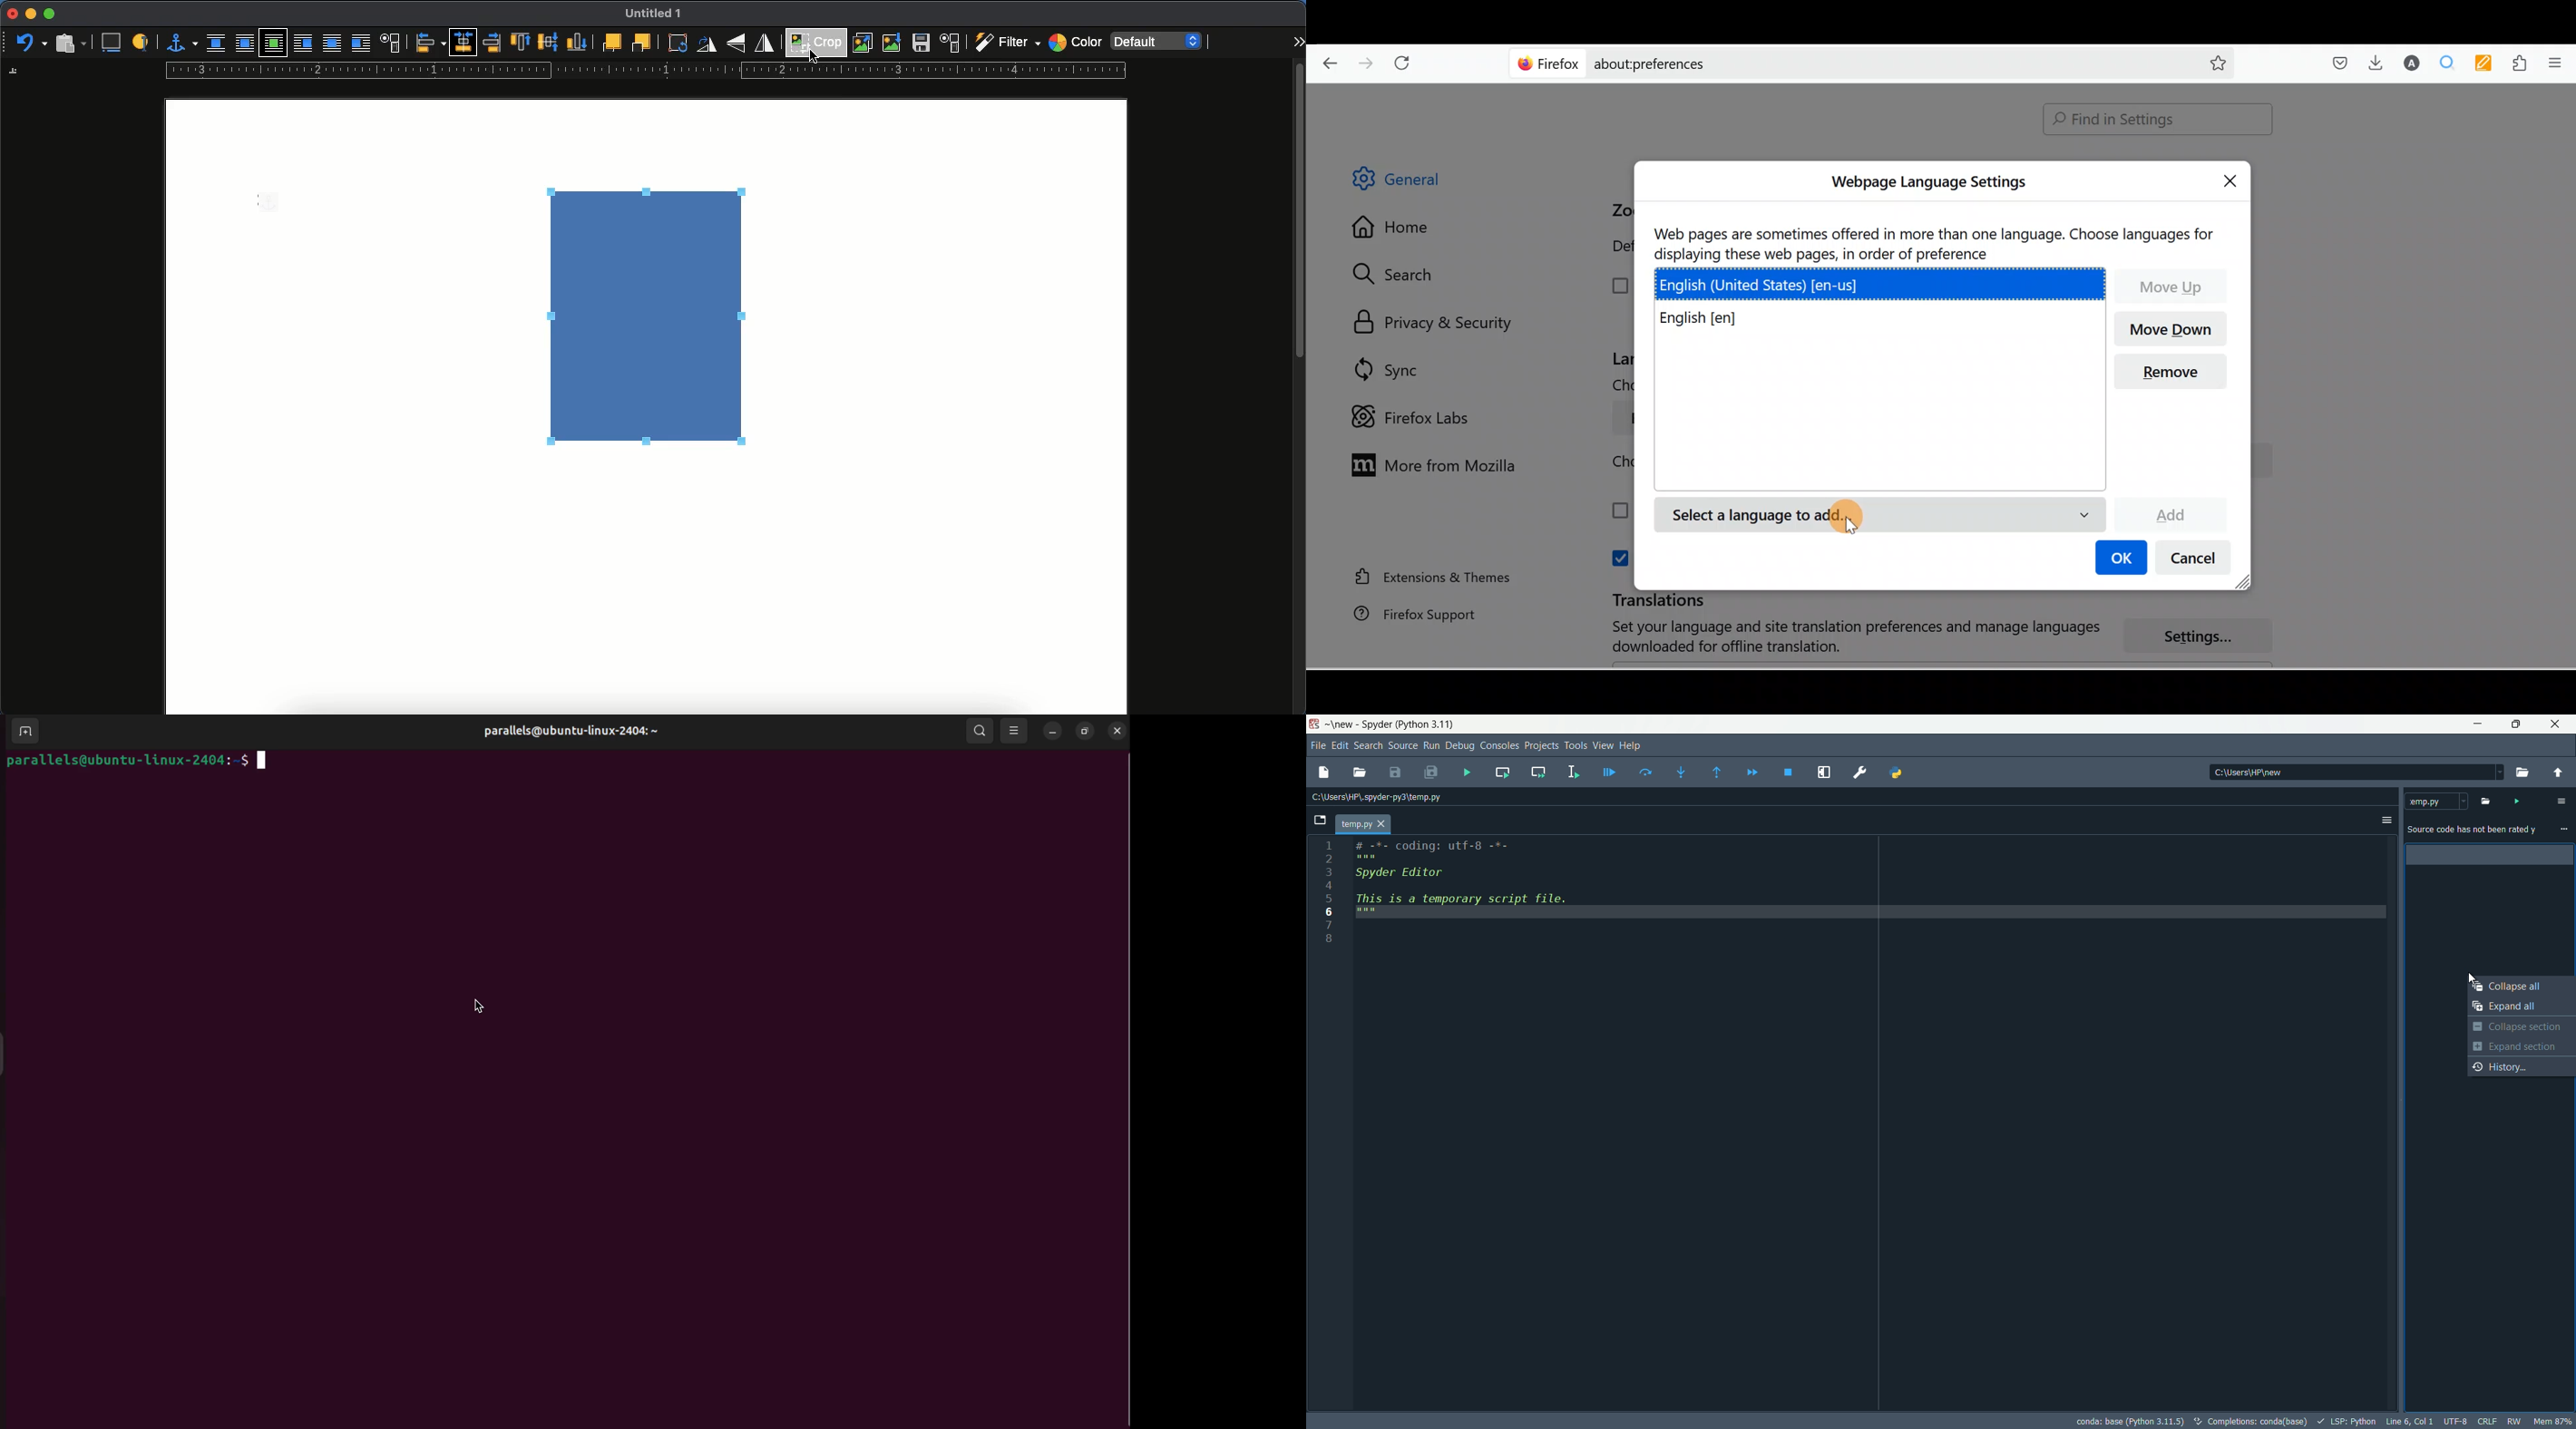 The height and width of the screenshot is (1456, 2576). What do you see at coordinates (1075, 44) in the screenshot?
I see `color` at bounding box center [1075, 44].